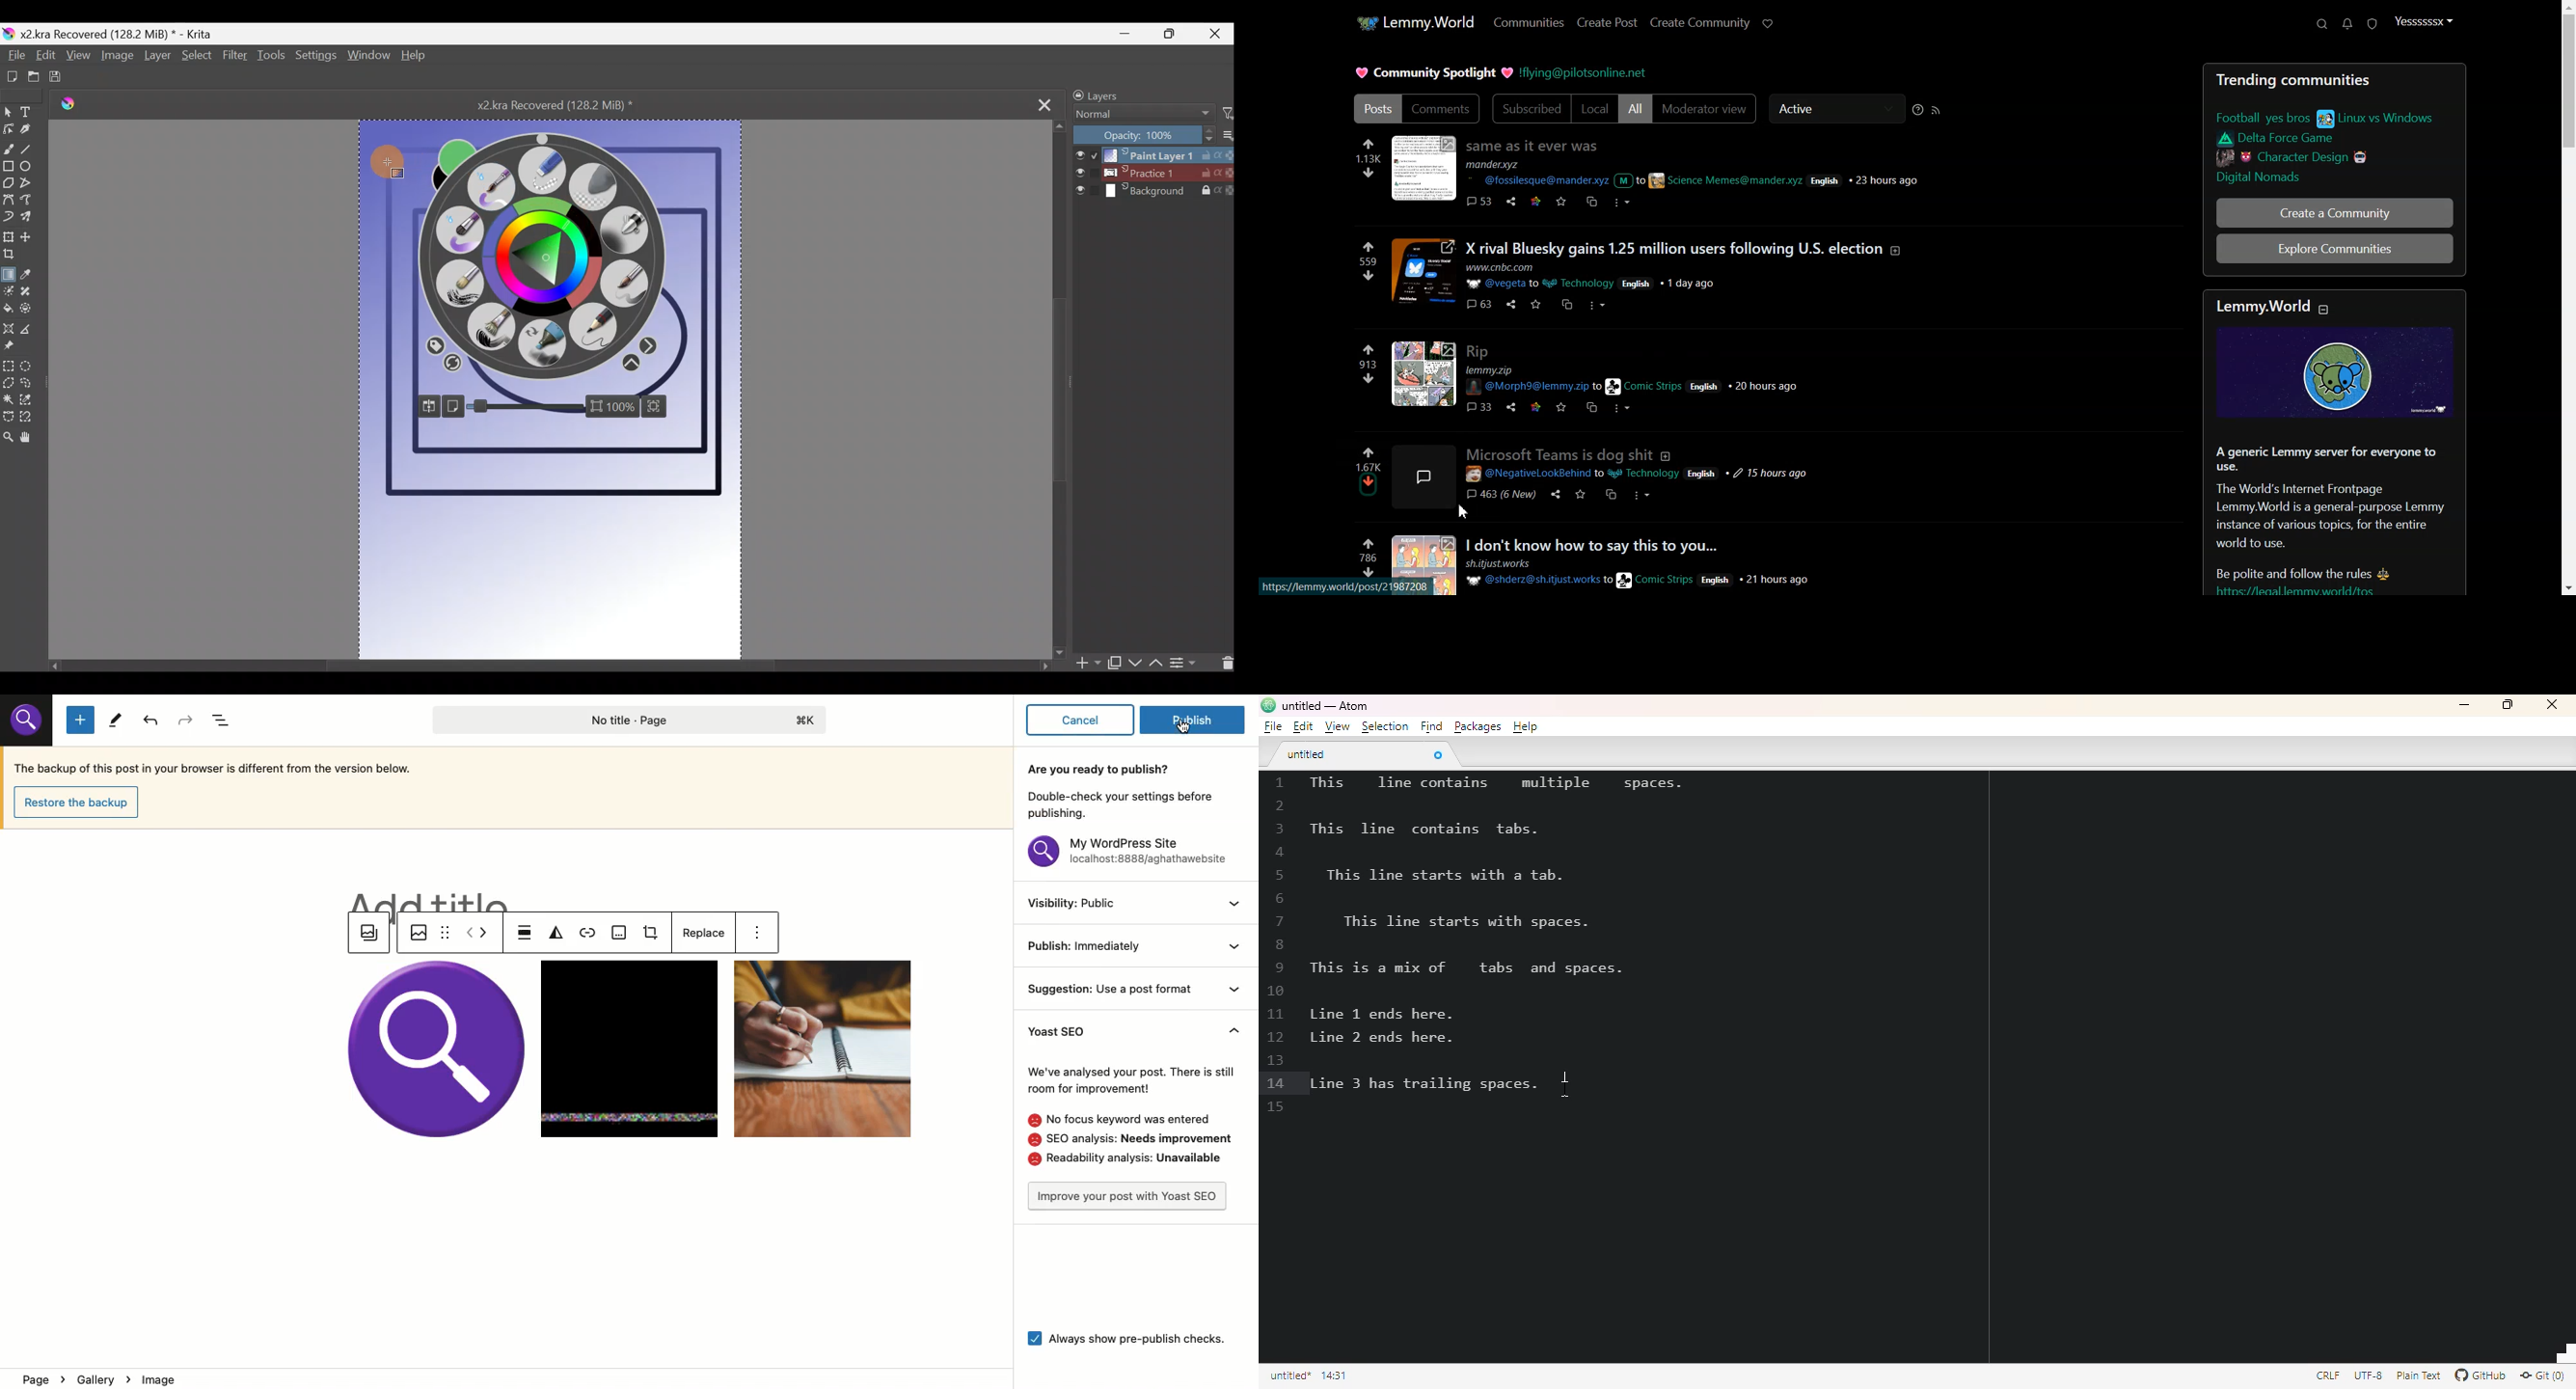 The image size is (2576, 1400). What do you see at coordinates (1045, 104) in the screenshot?
I see `Close tab` at bounding box center [1045, 104].